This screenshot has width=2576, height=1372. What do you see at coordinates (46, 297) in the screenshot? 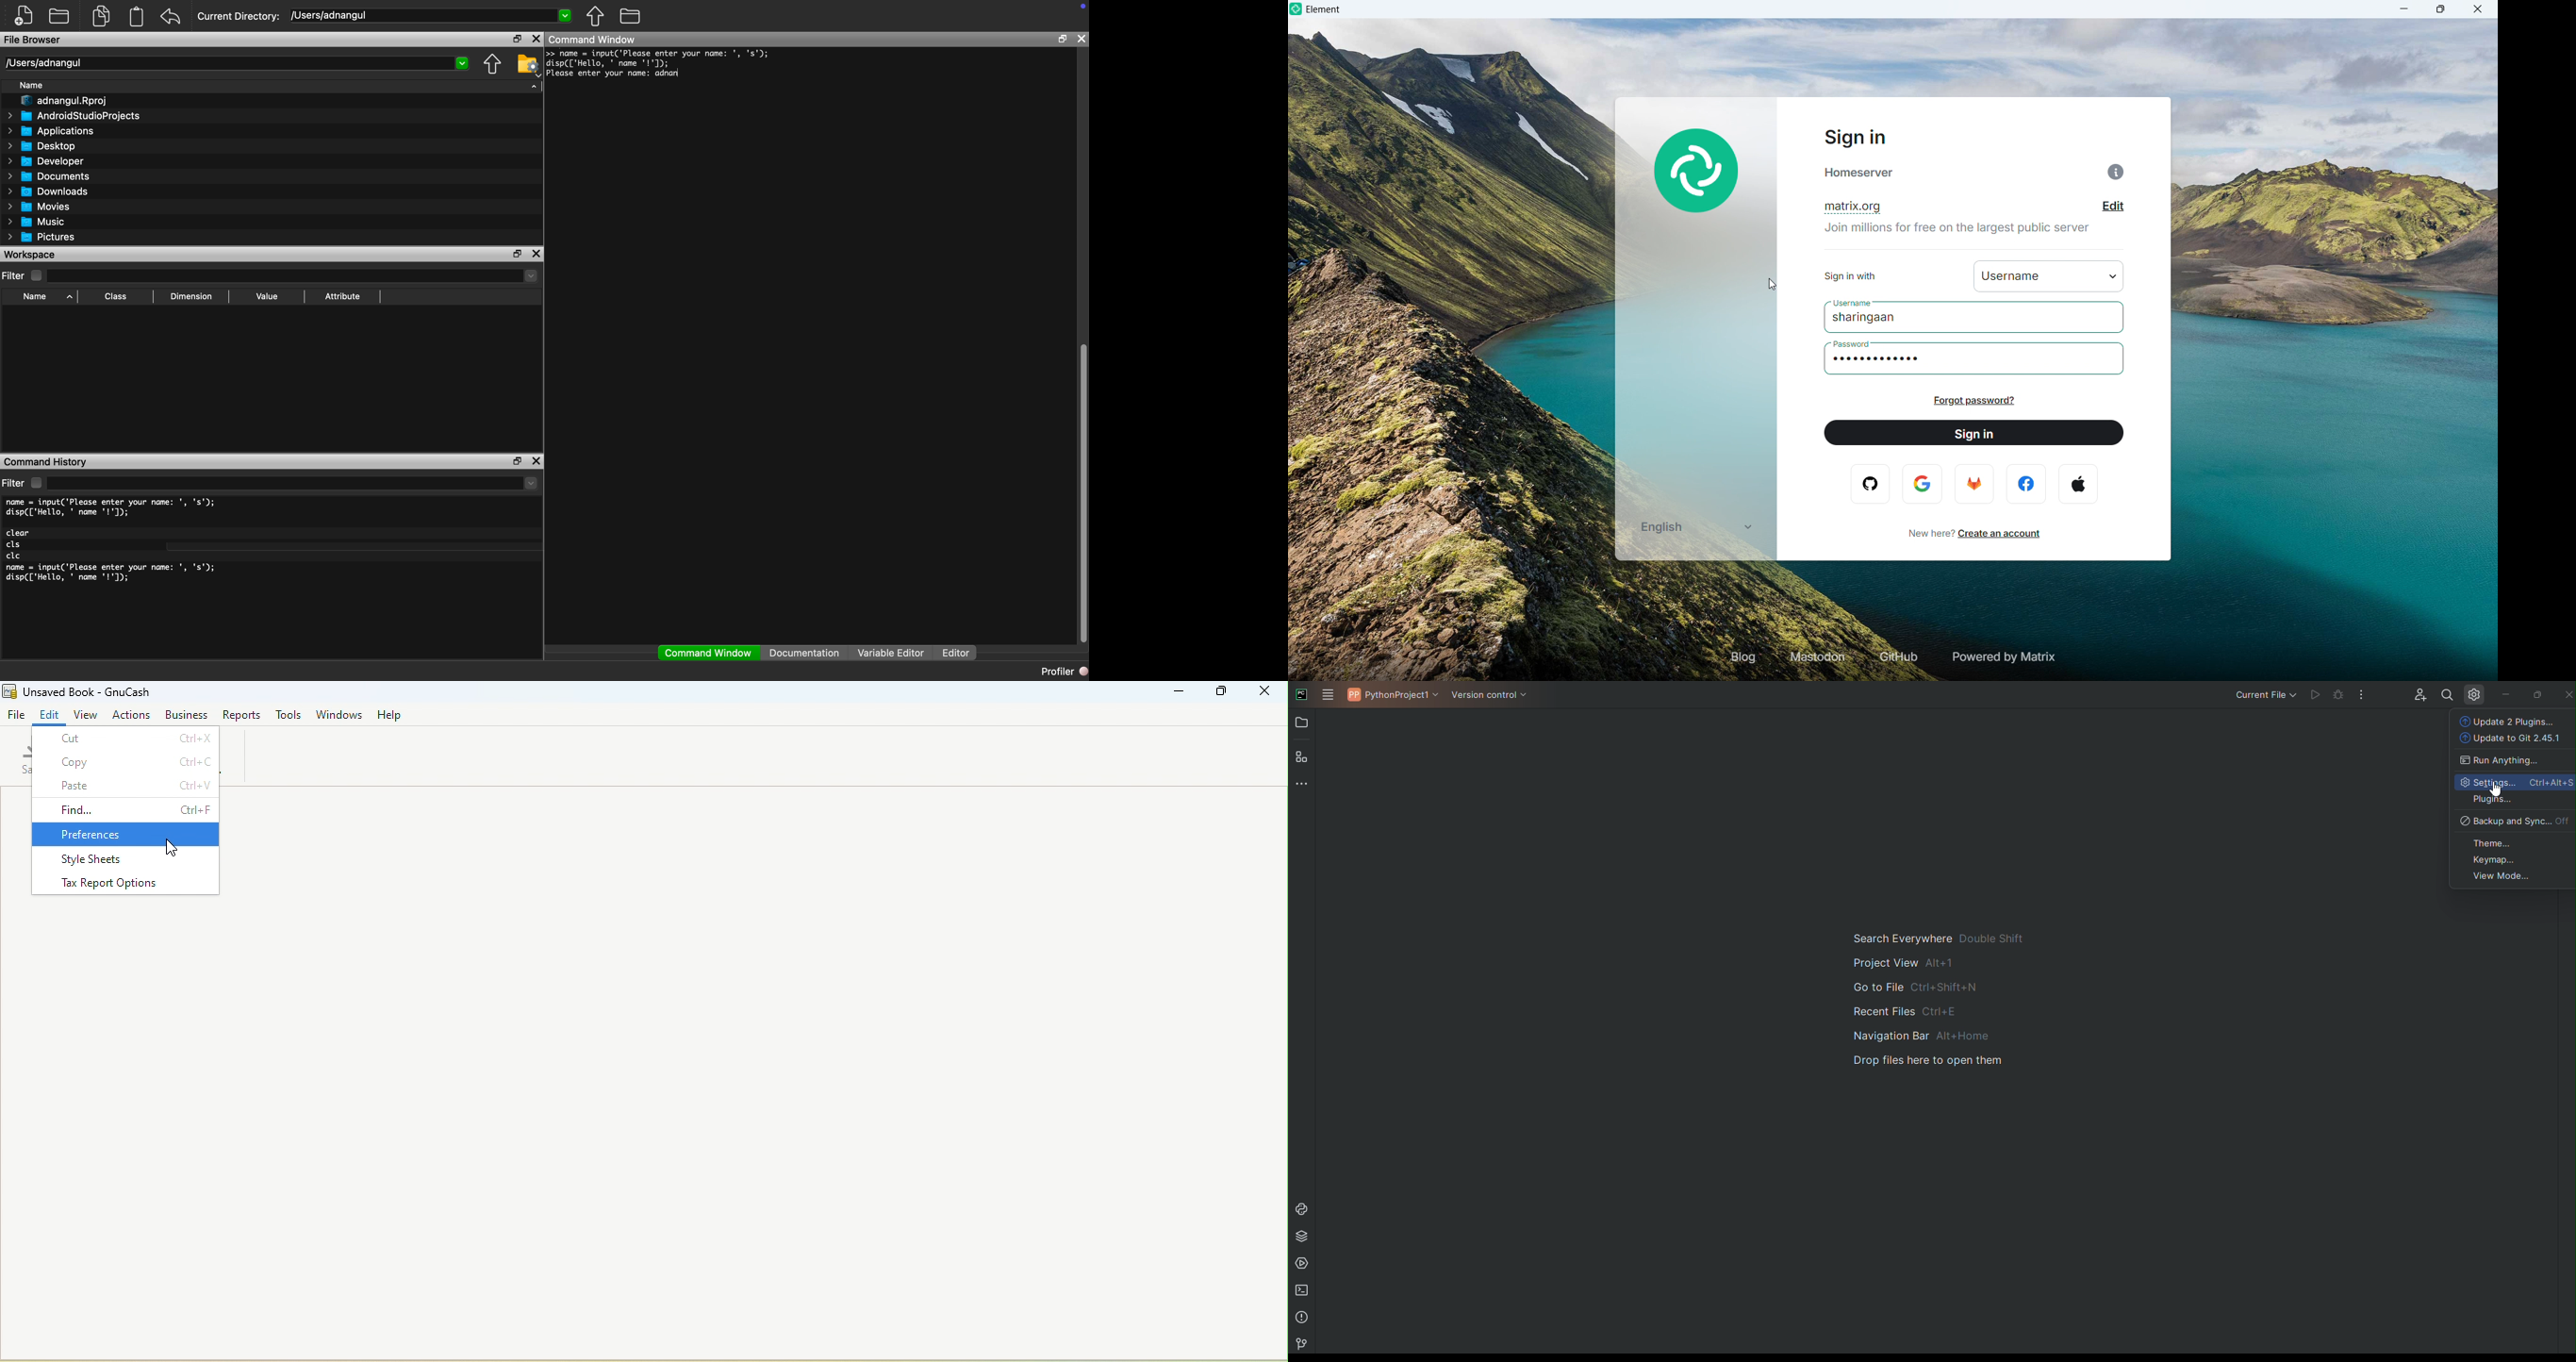
I see `Name ` at bounding box center [46, 297].